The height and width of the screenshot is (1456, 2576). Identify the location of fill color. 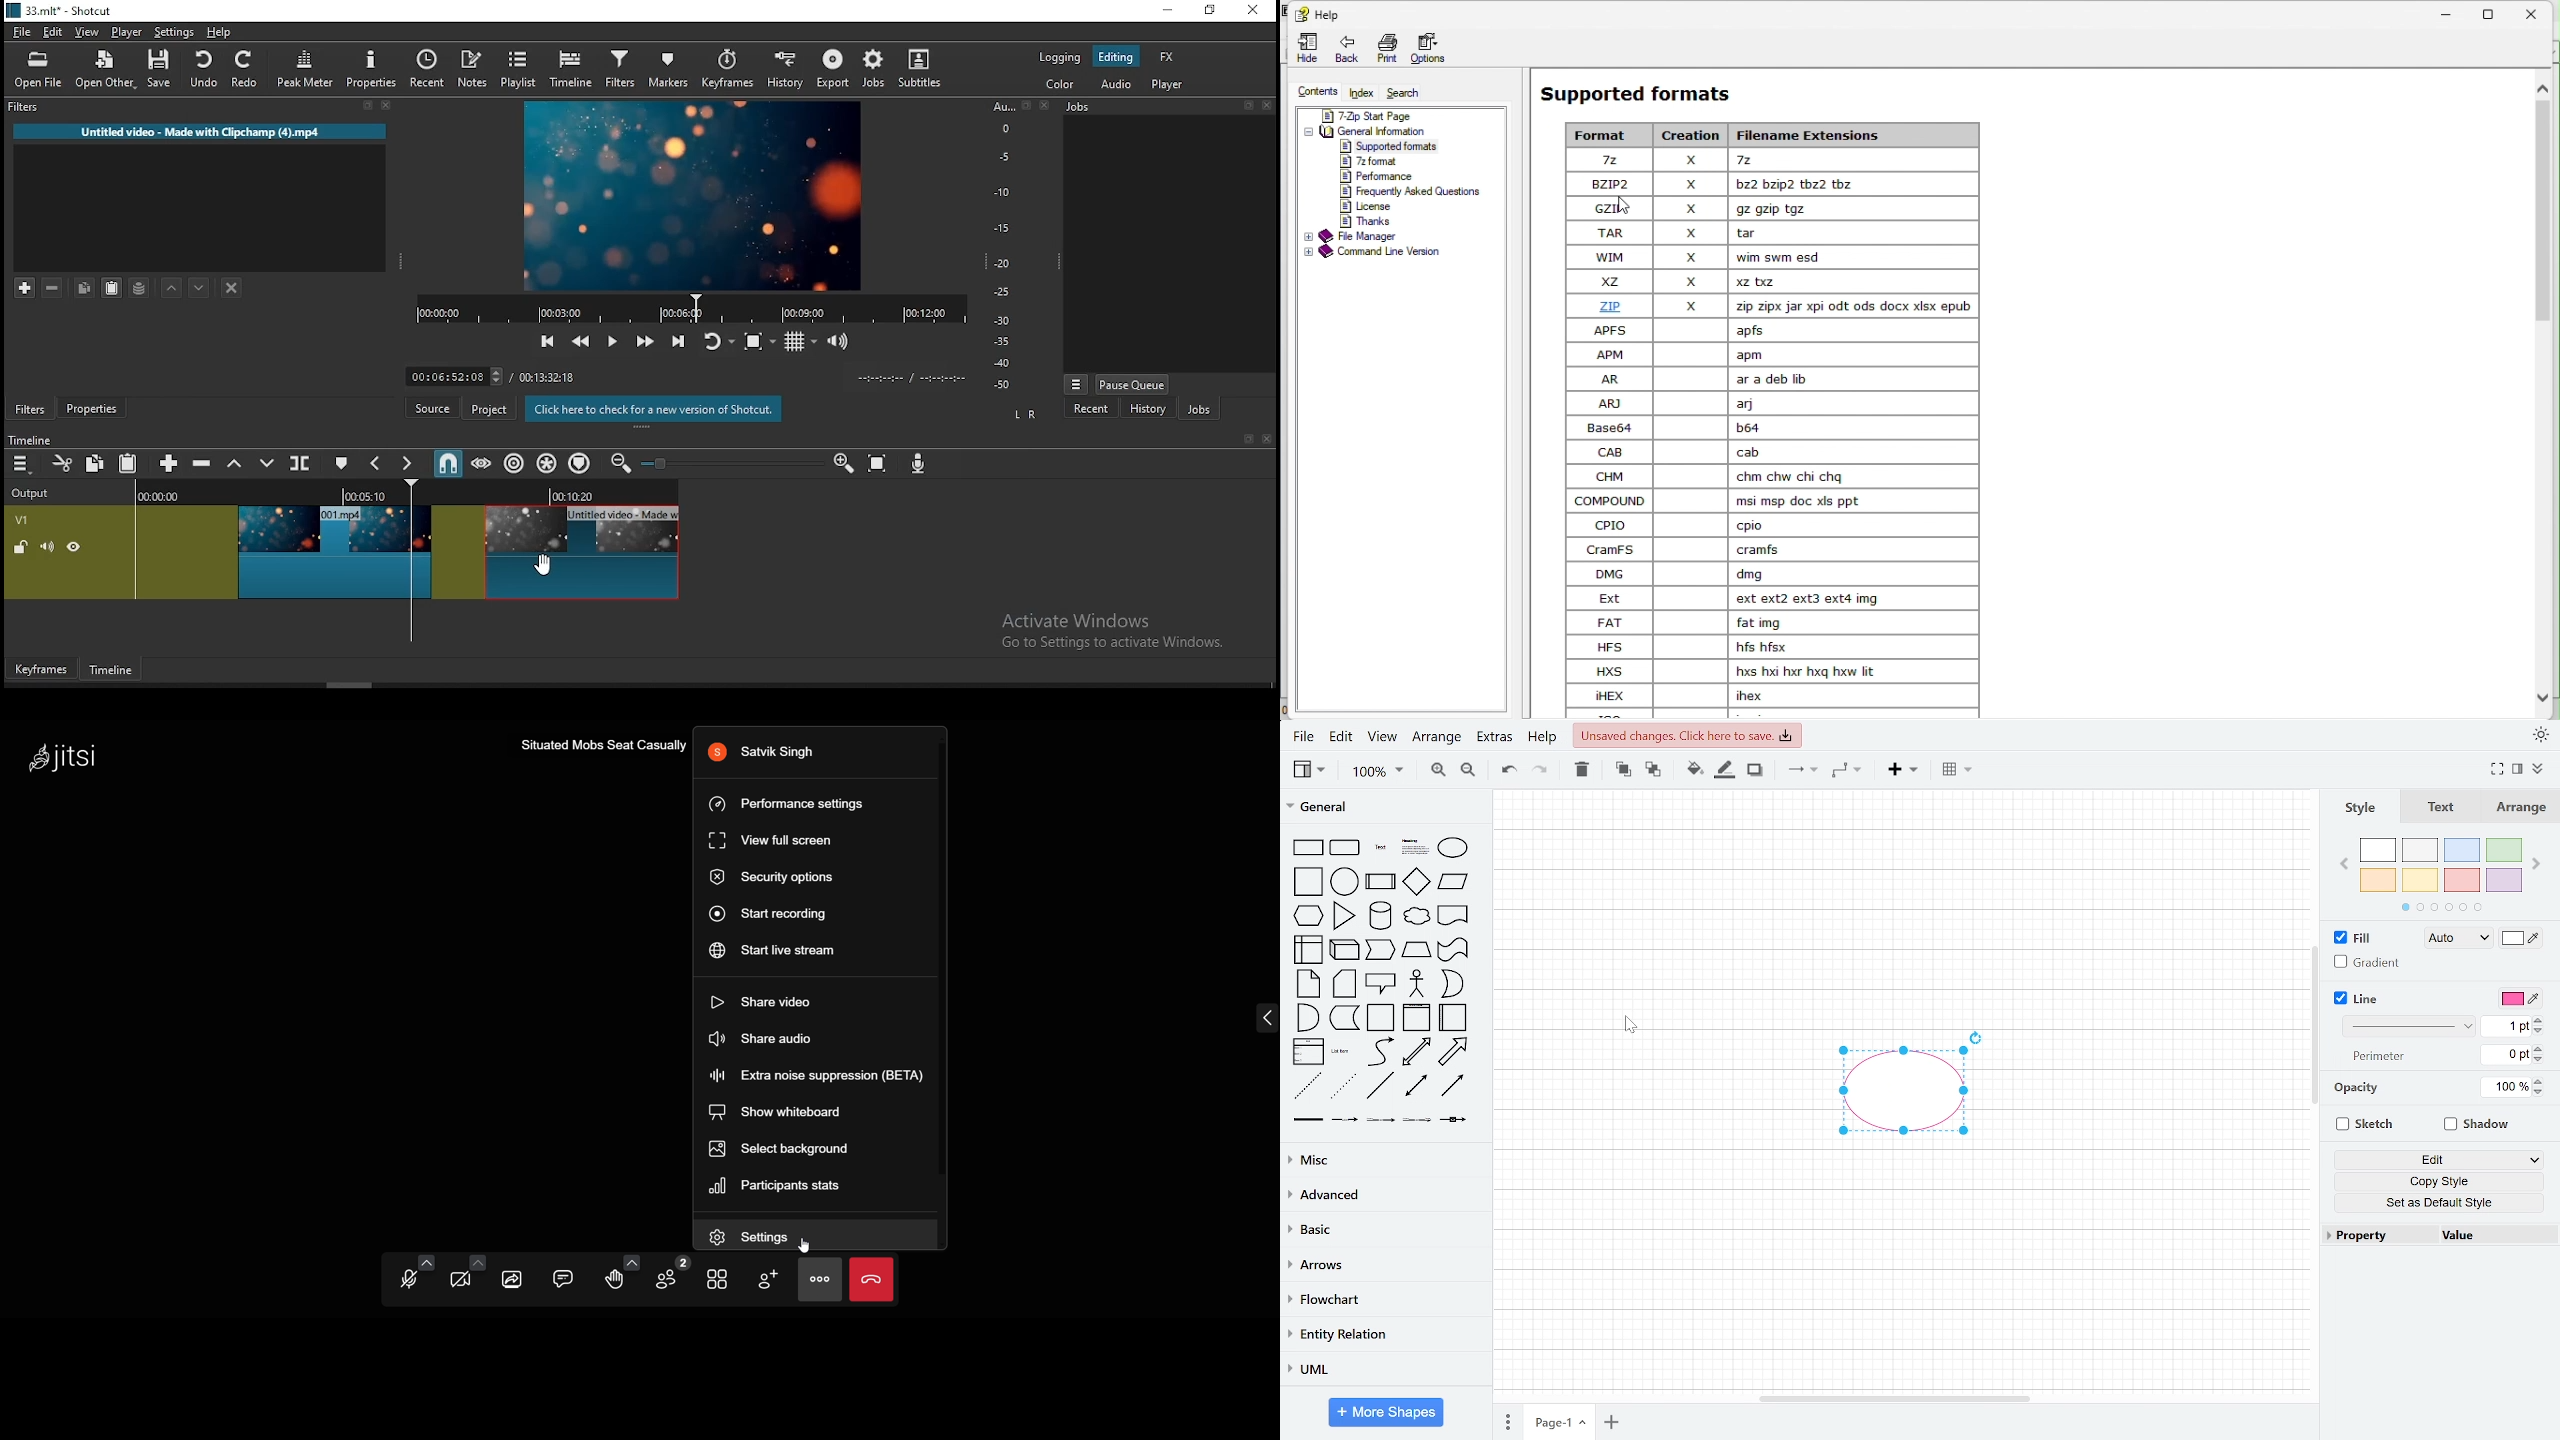
(1694, 772).